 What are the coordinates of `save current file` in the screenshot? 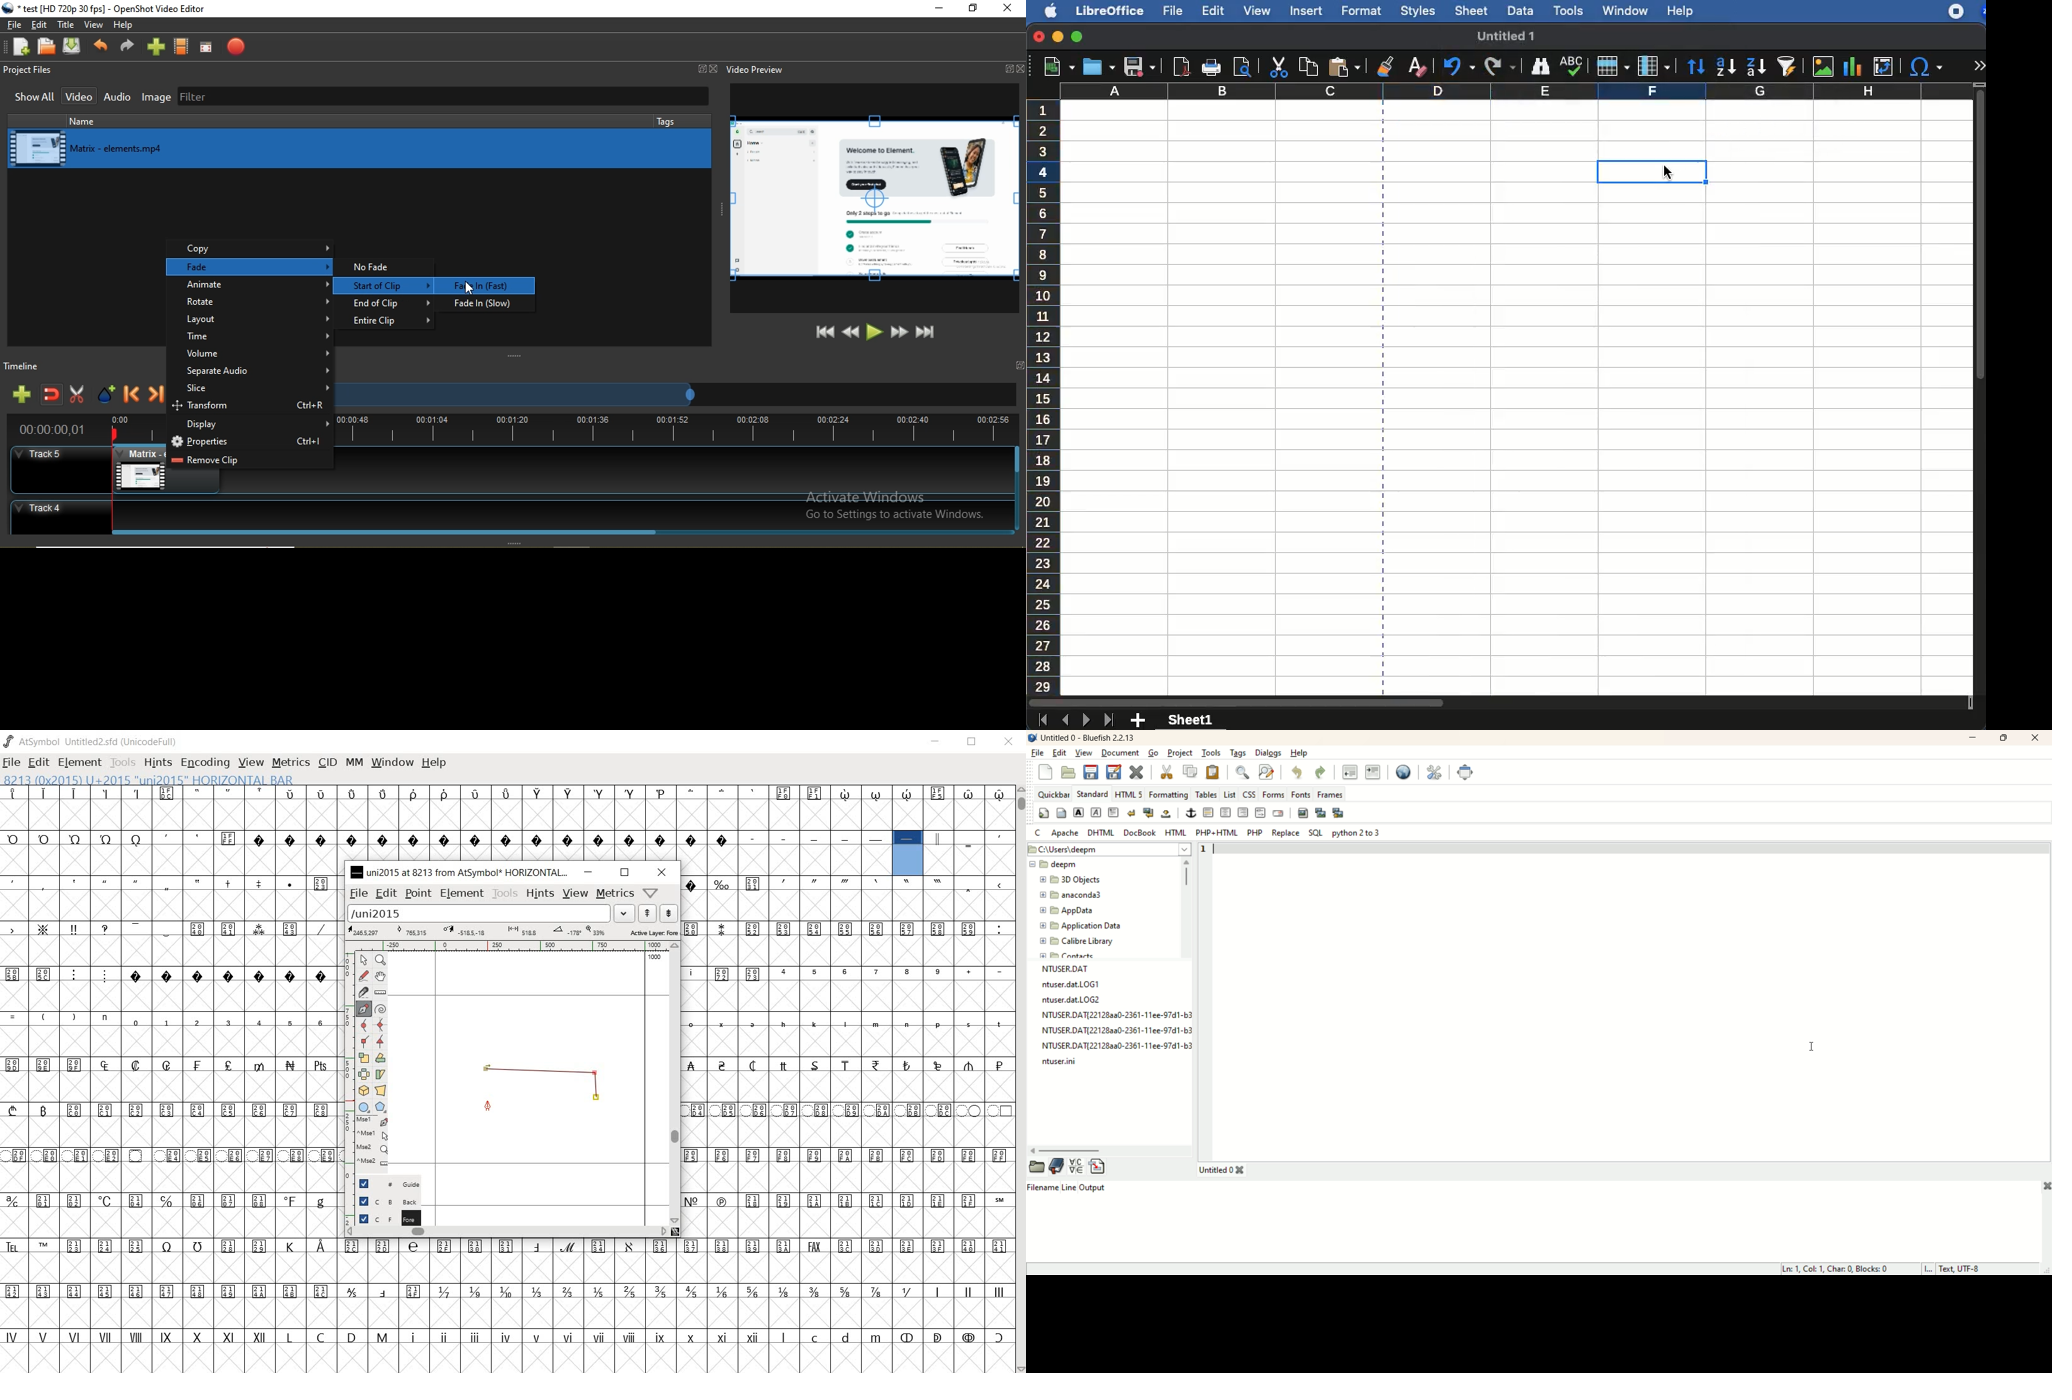 It's located at (1089, 771).